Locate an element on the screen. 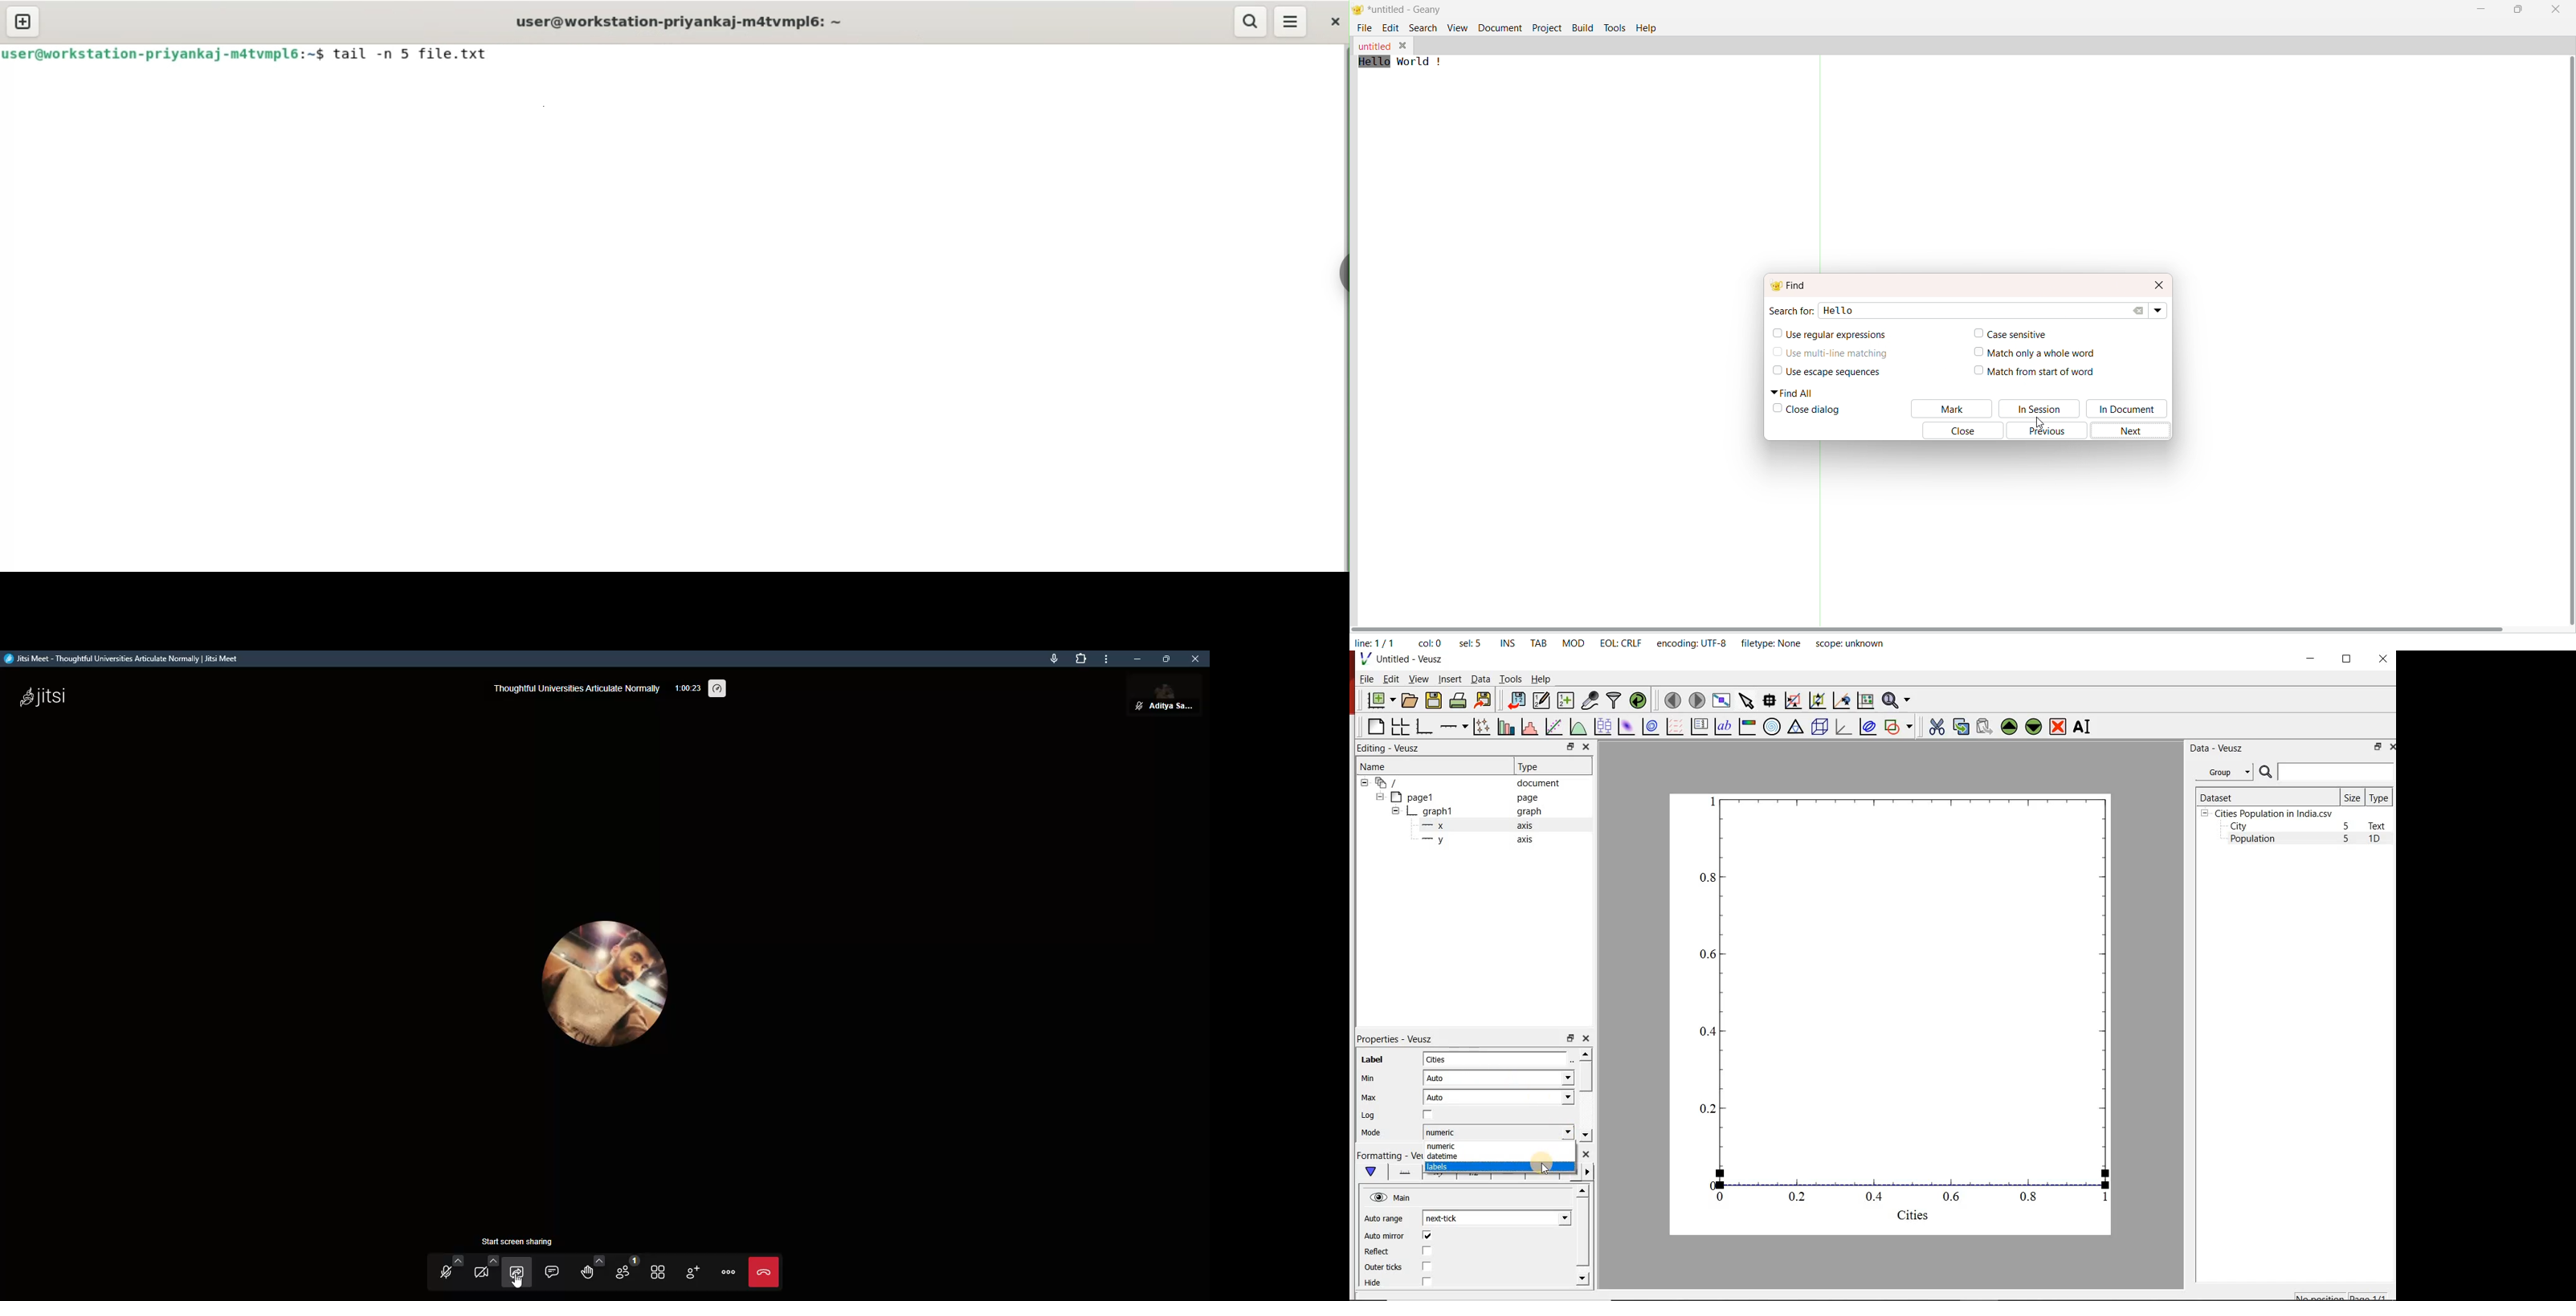 The width and height of the screenshot is (2576, 1316). check/uncheck is located at coordinates (1427, 1236).